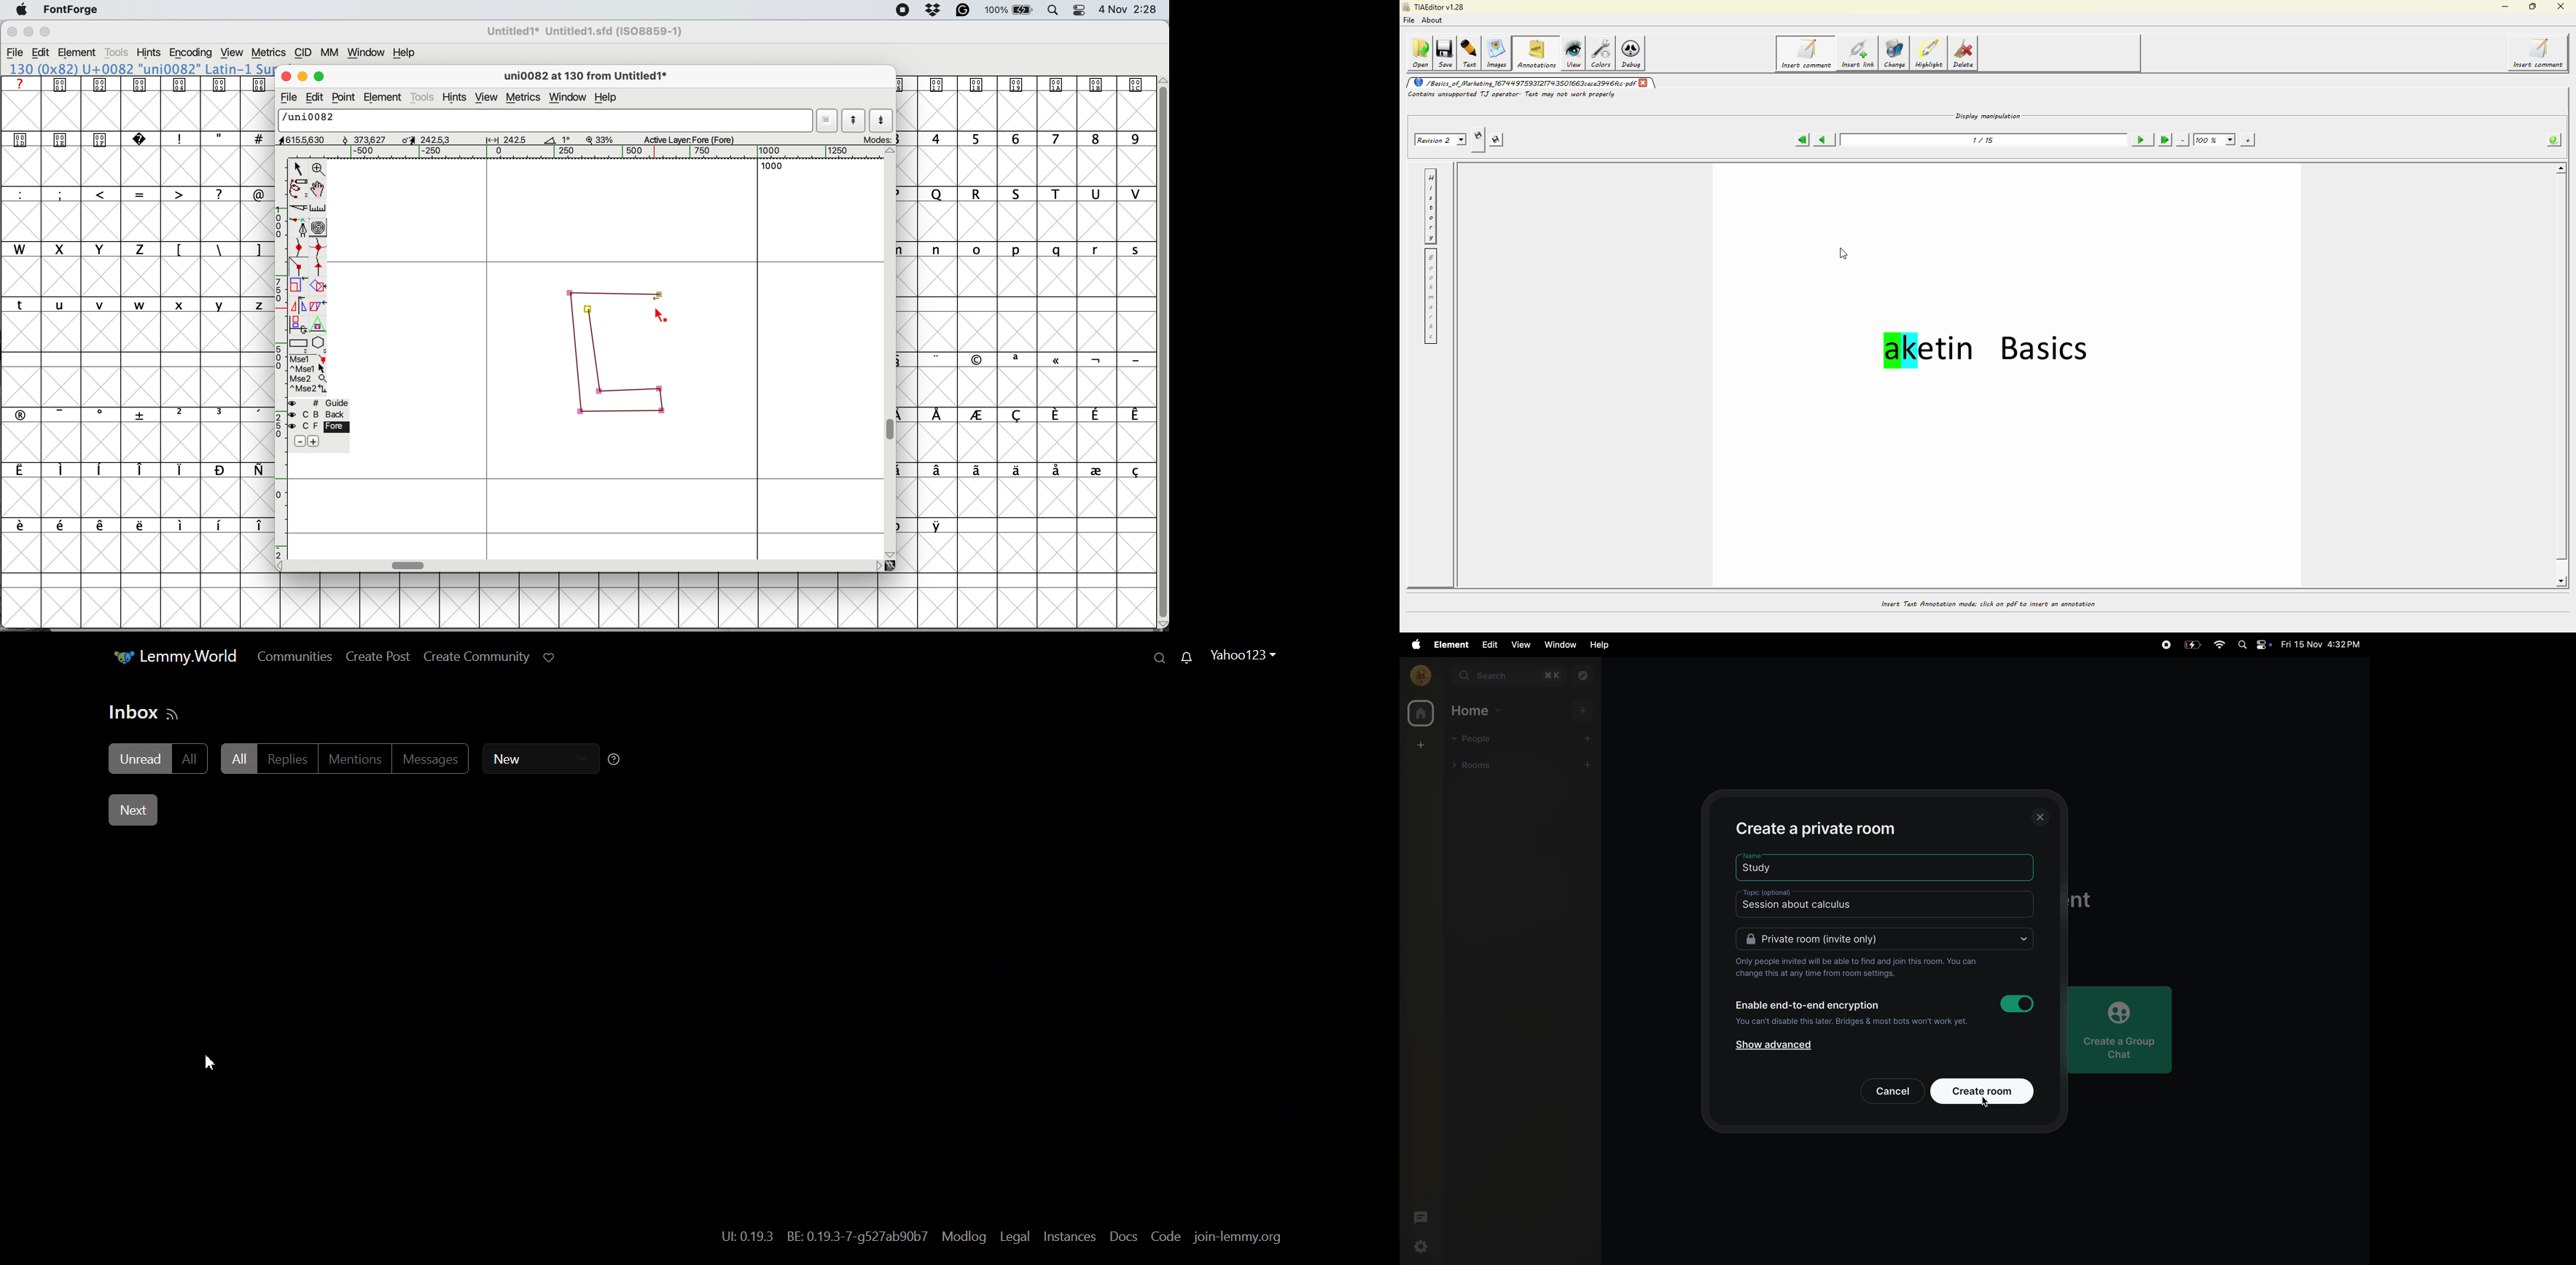  What do you see at coordinates (1037, 416) in the screenshot?
I see `symbols` at bounding box center [1037, 416].